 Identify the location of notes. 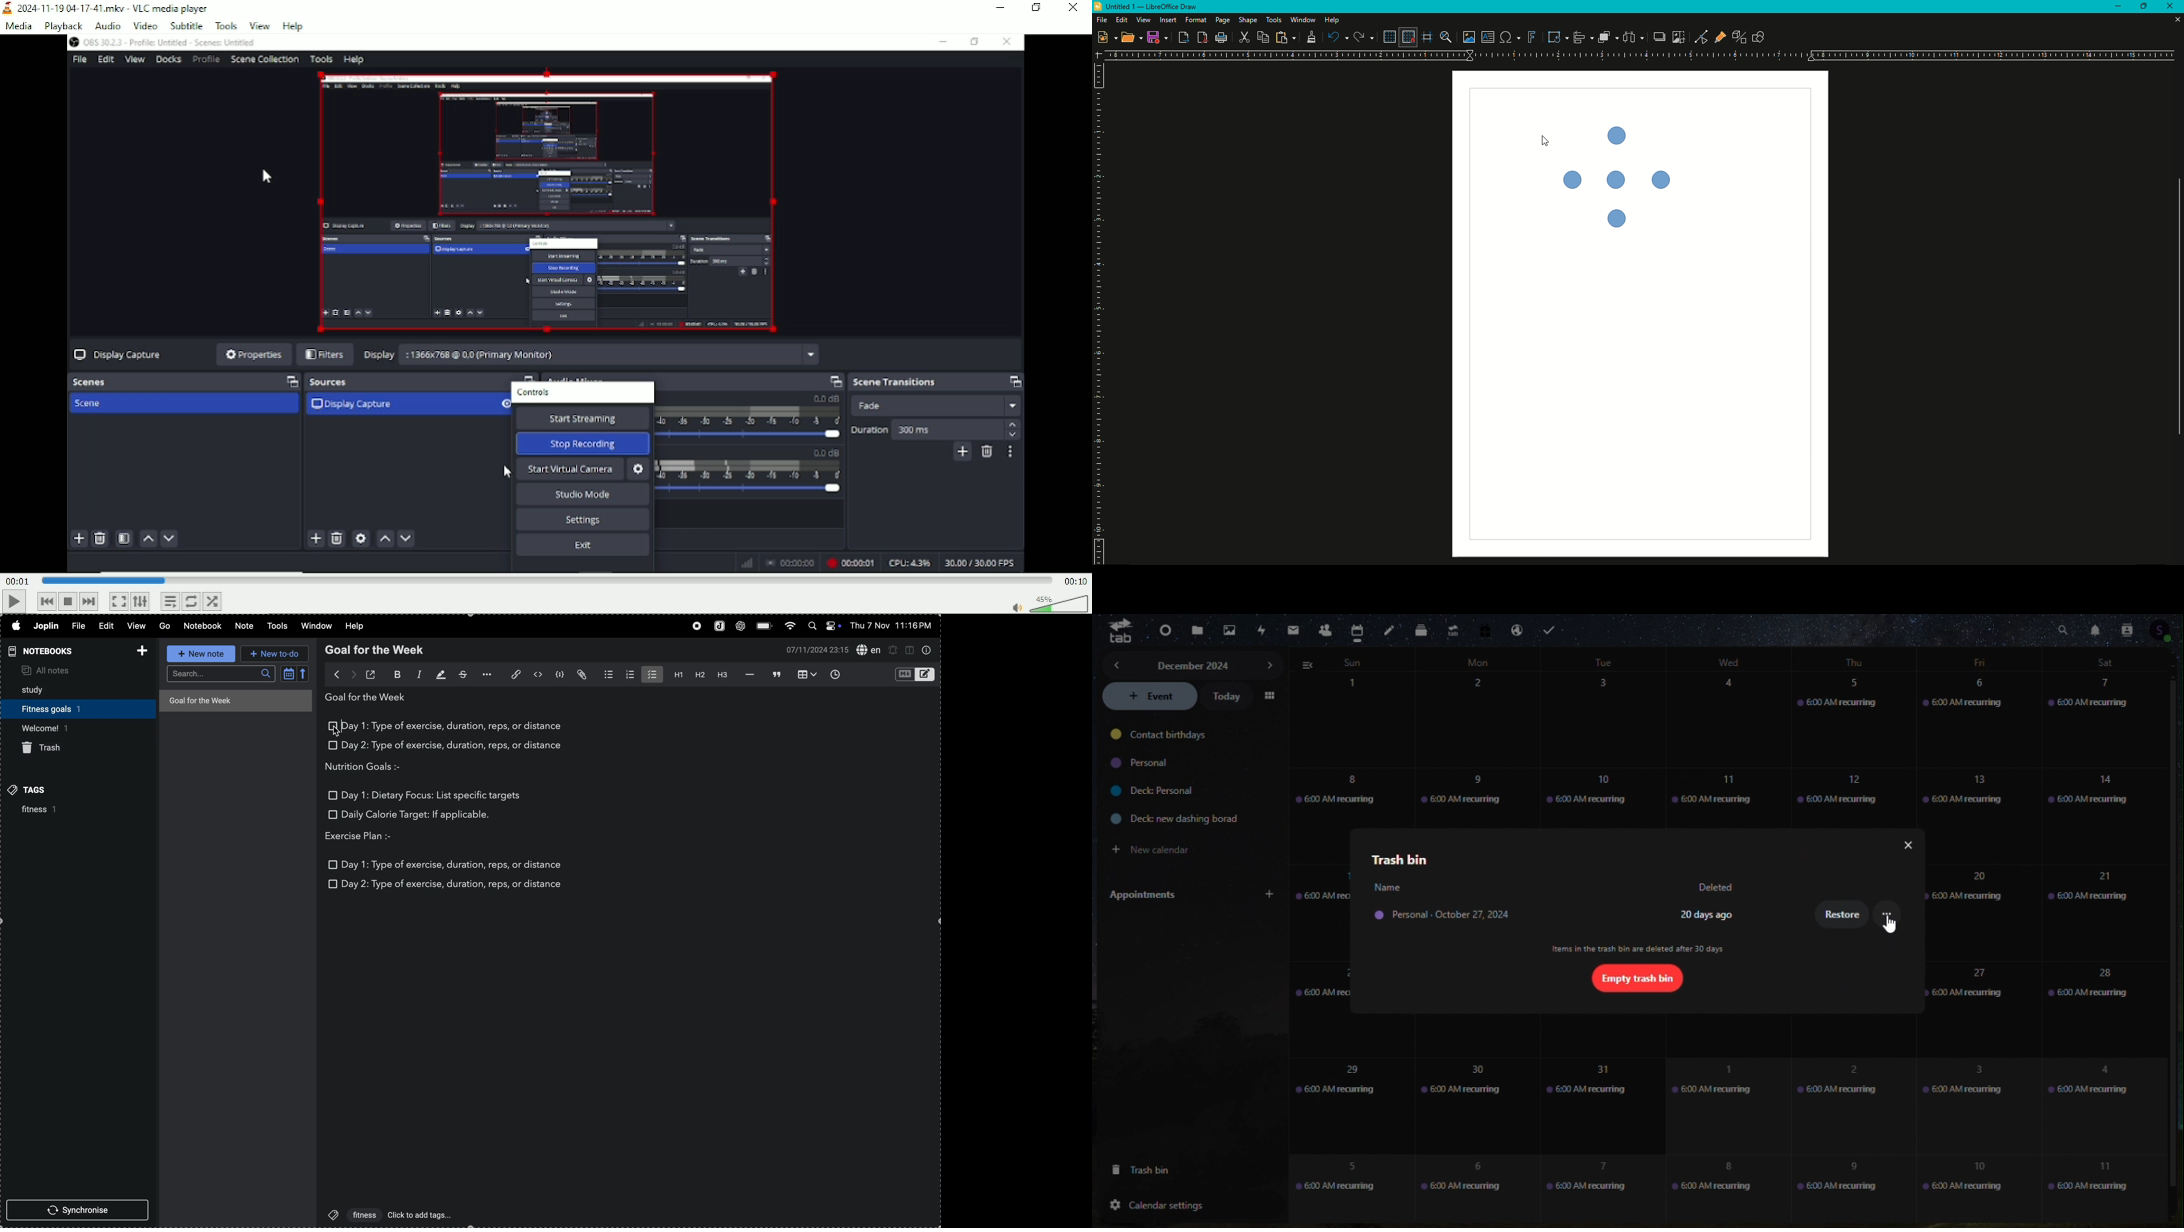
(1390, 630).